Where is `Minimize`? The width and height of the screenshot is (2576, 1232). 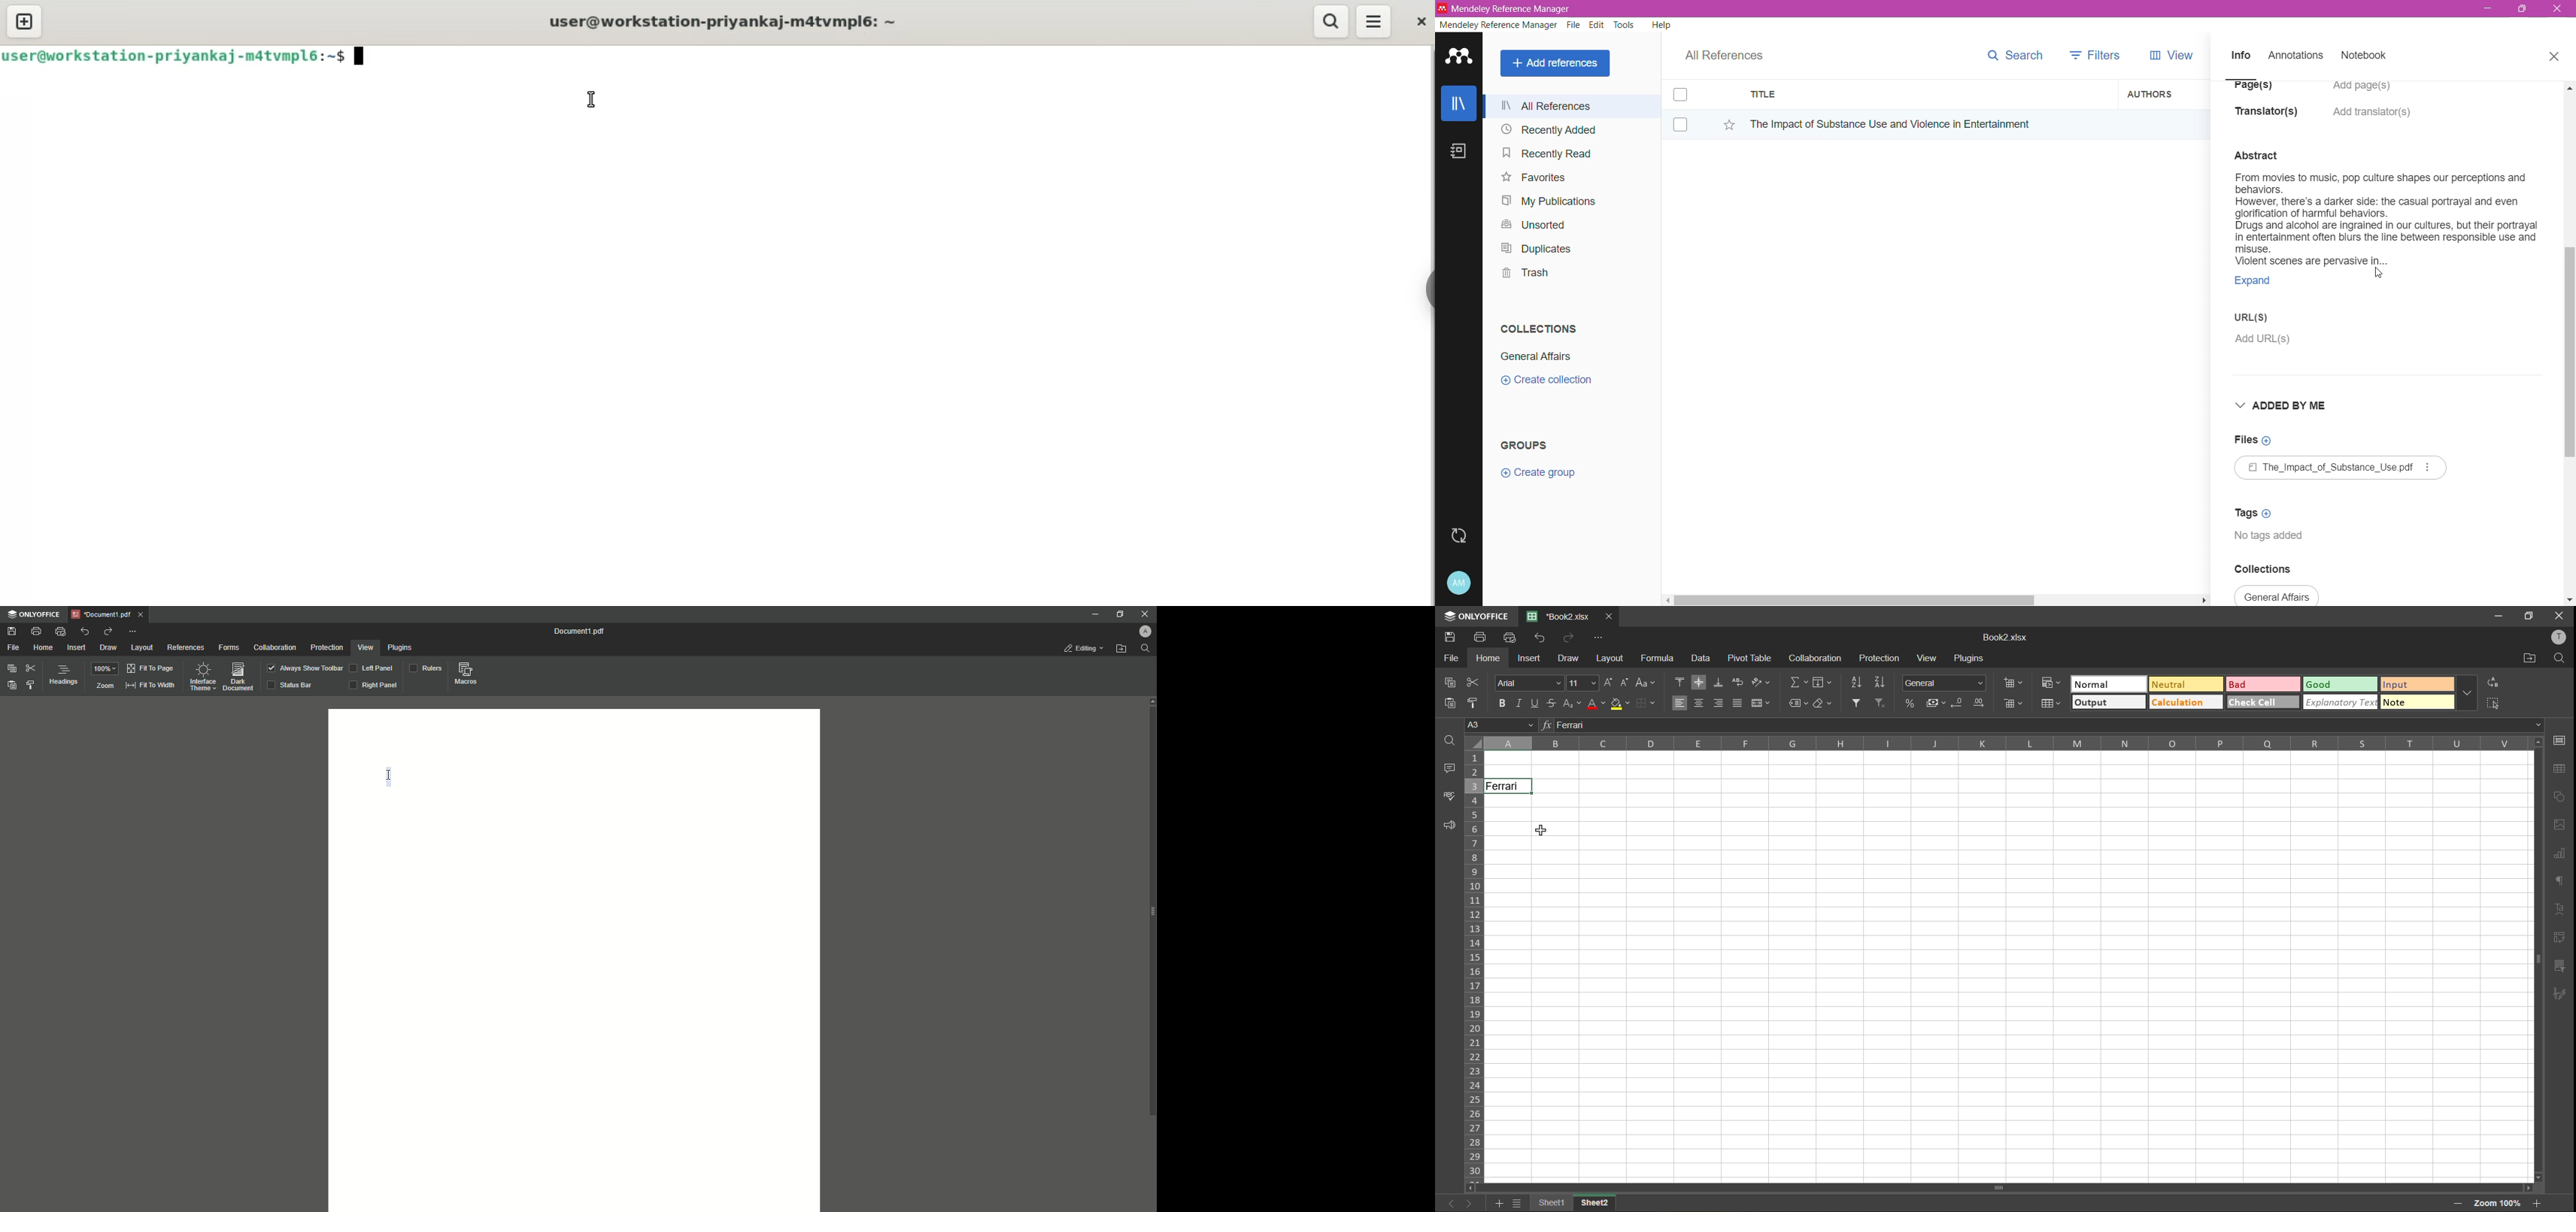 Minimize is located at coordinates (1093, 615).